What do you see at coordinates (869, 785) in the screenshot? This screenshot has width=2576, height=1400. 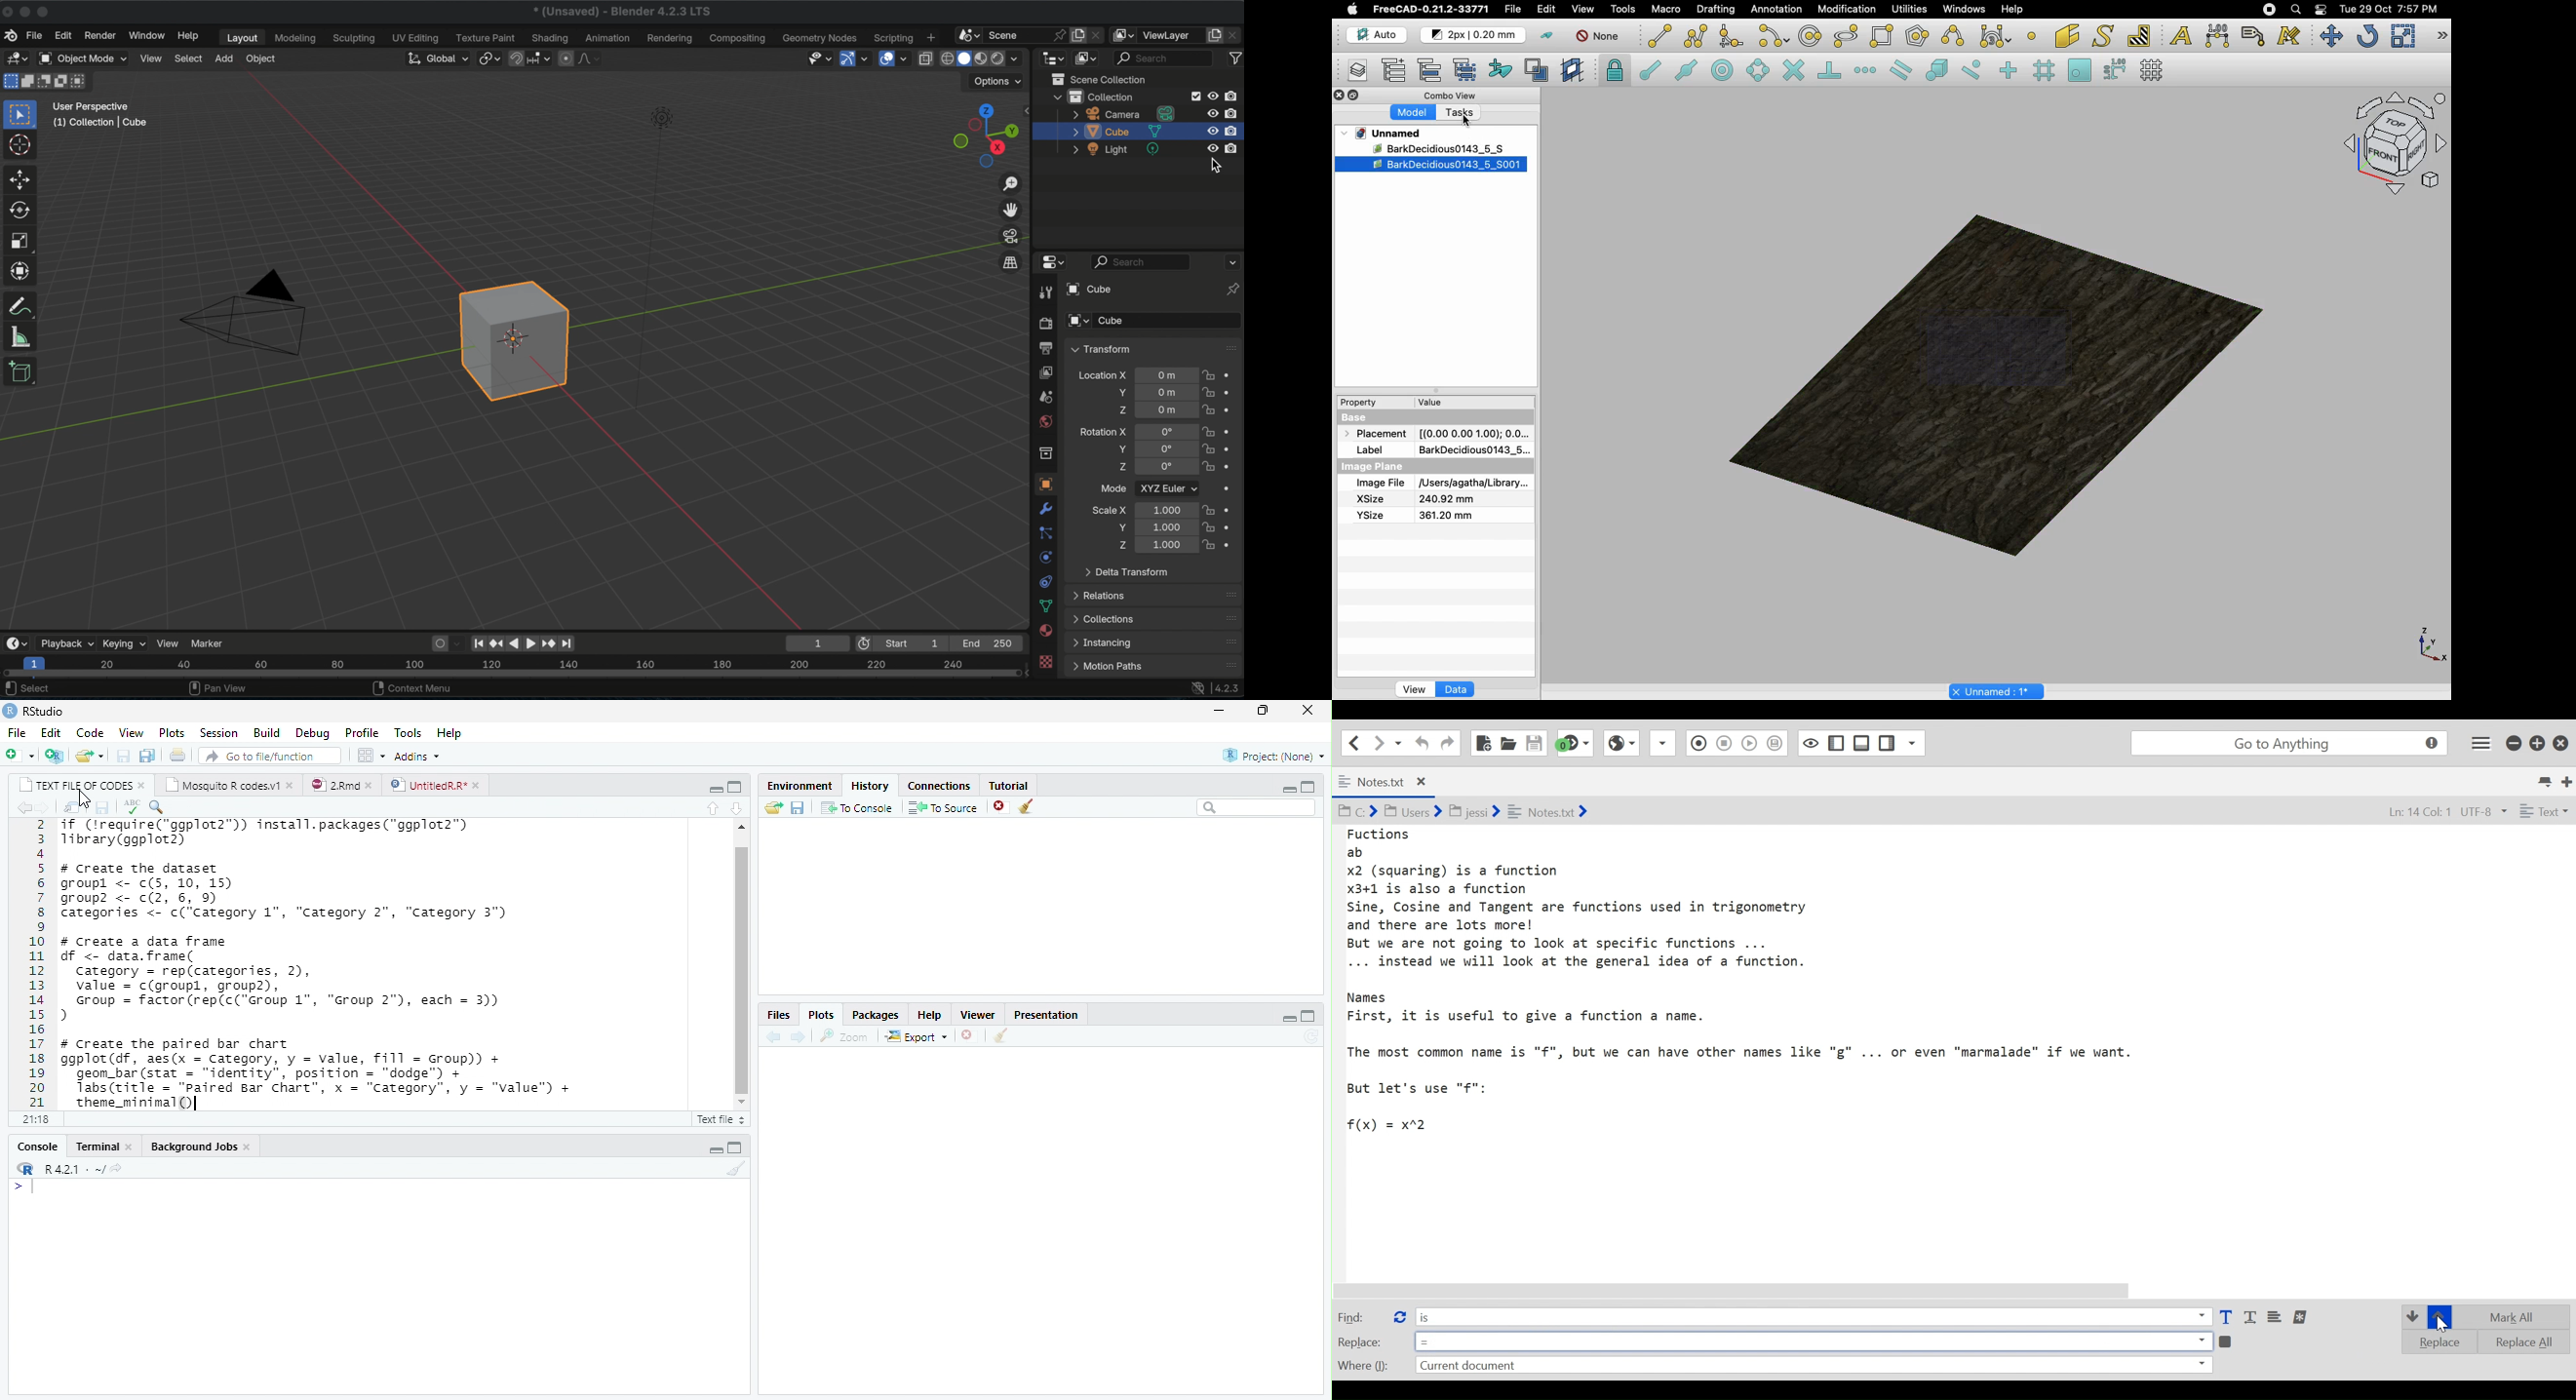 I see `history` at bounding box center [869, 785].